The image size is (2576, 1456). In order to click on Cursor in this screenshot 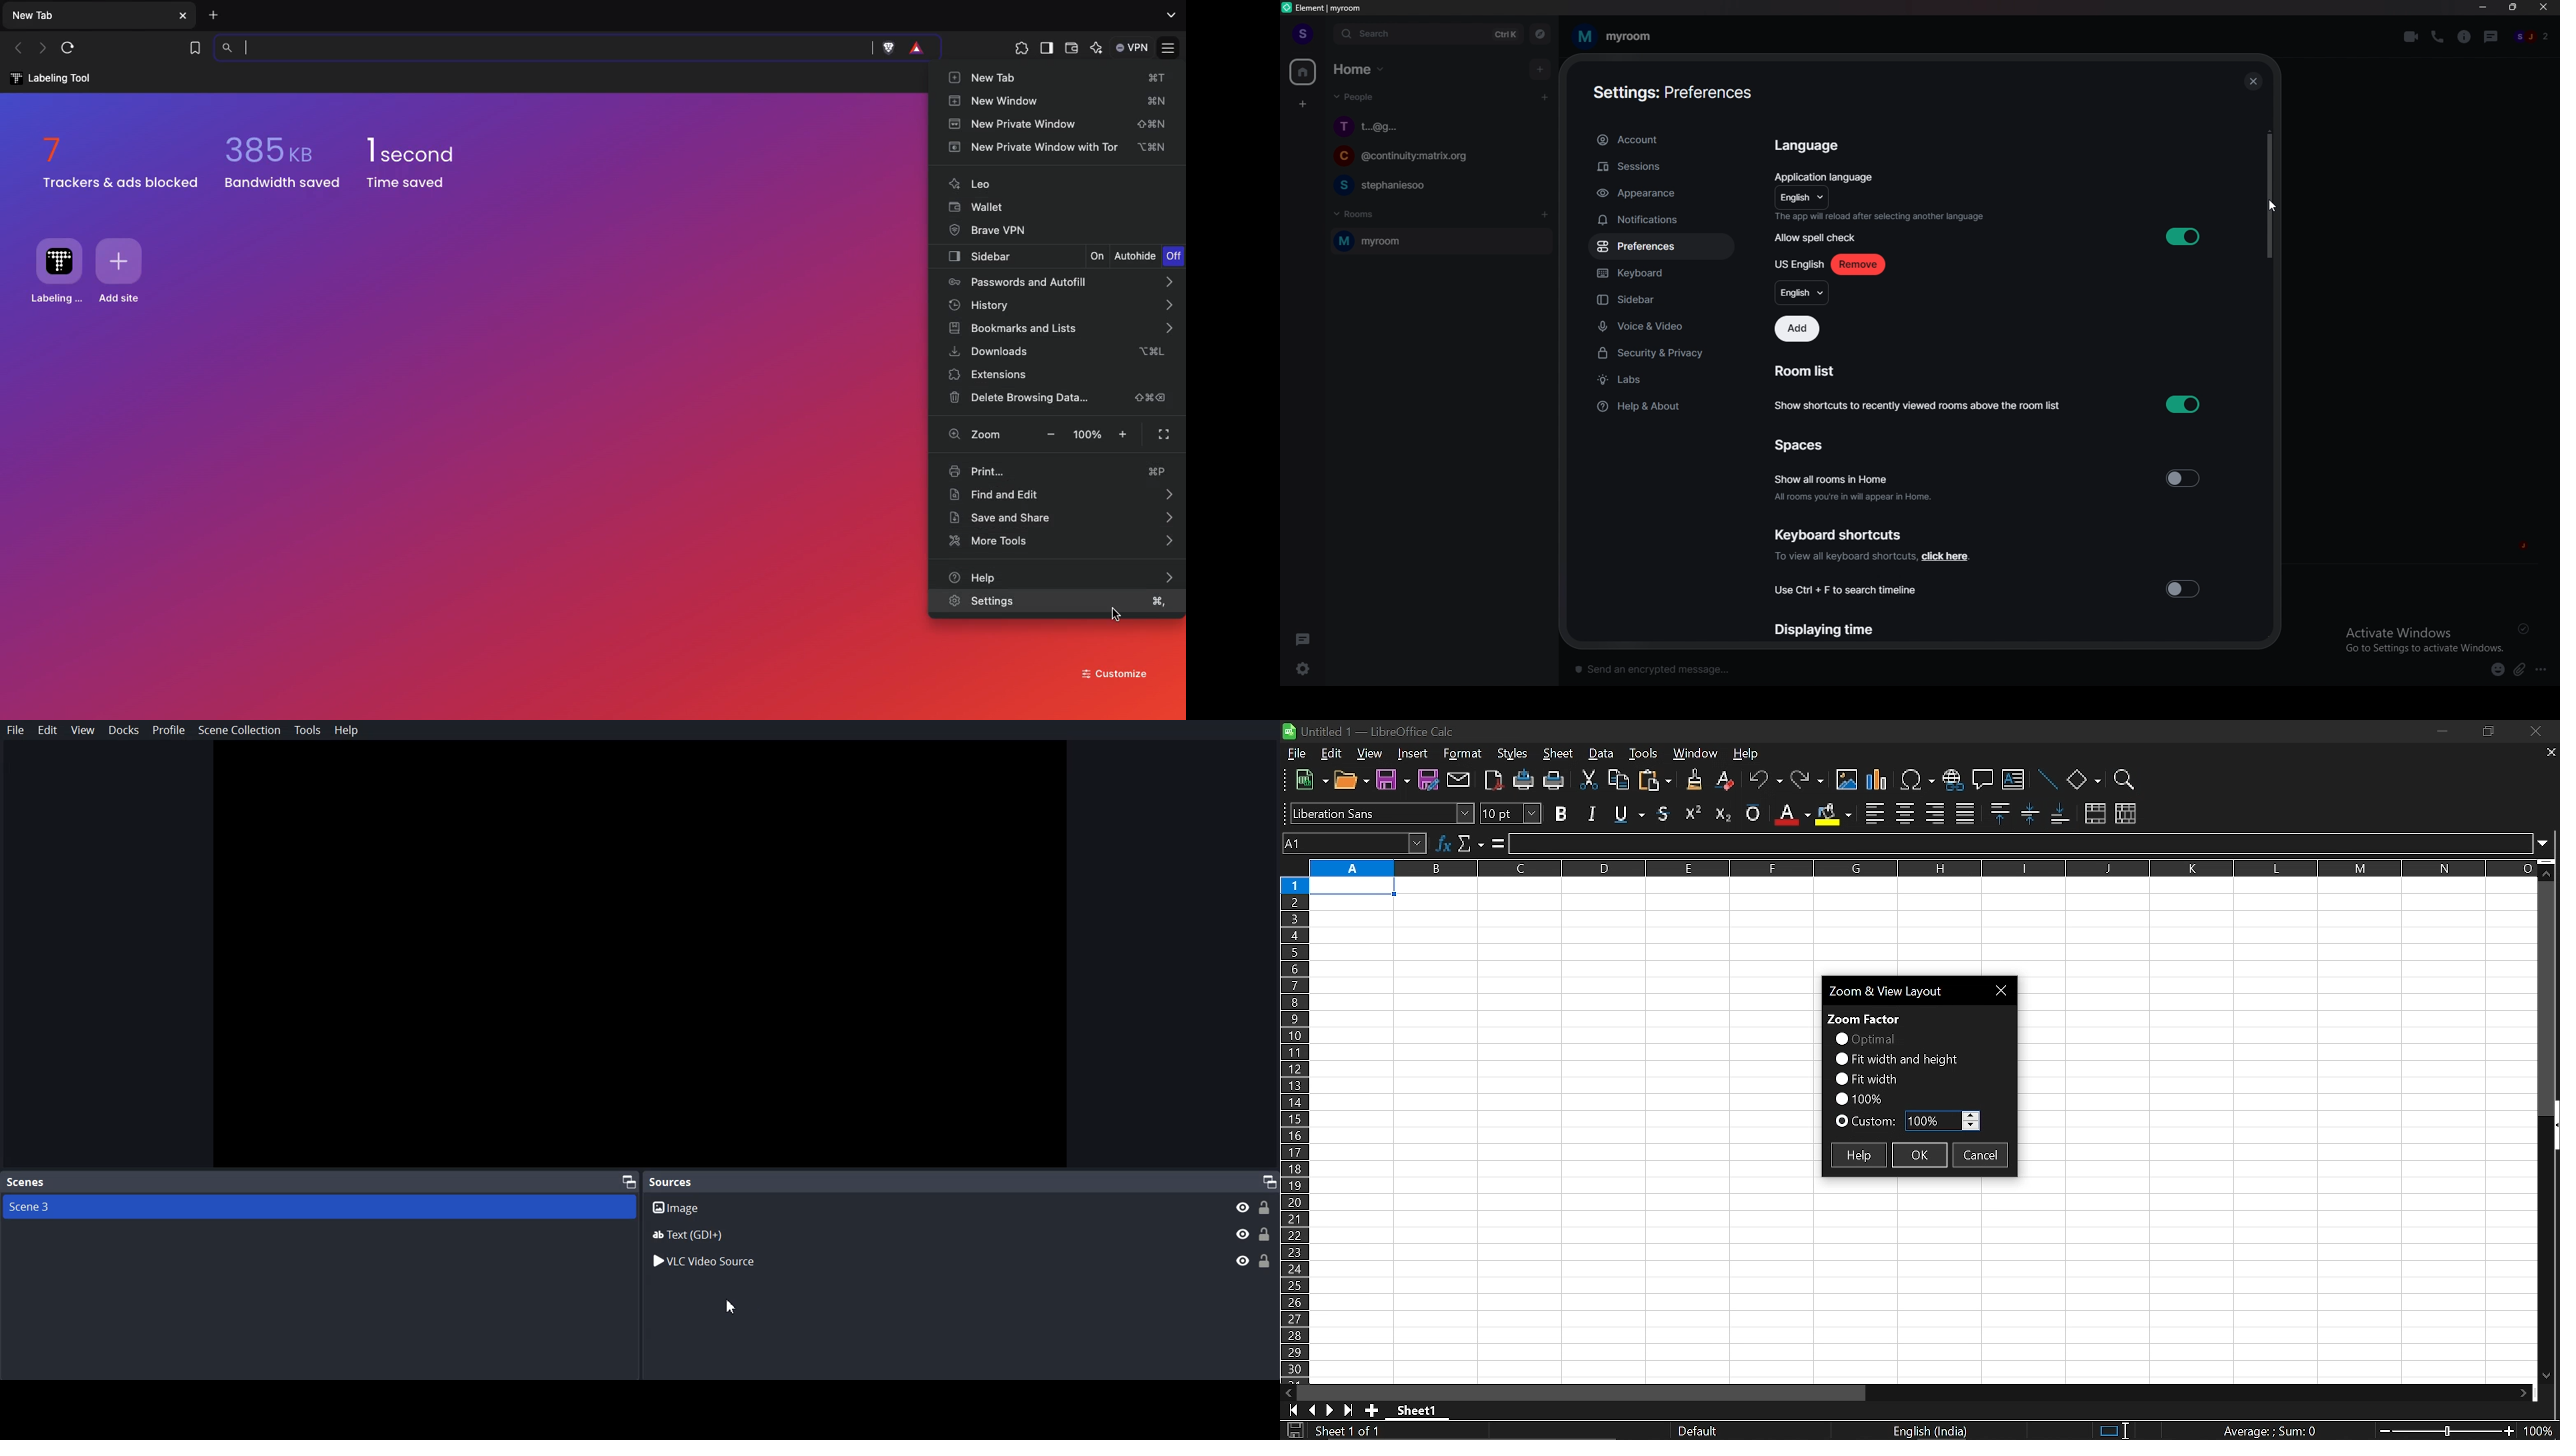, I will do `click(728, 1307)`.